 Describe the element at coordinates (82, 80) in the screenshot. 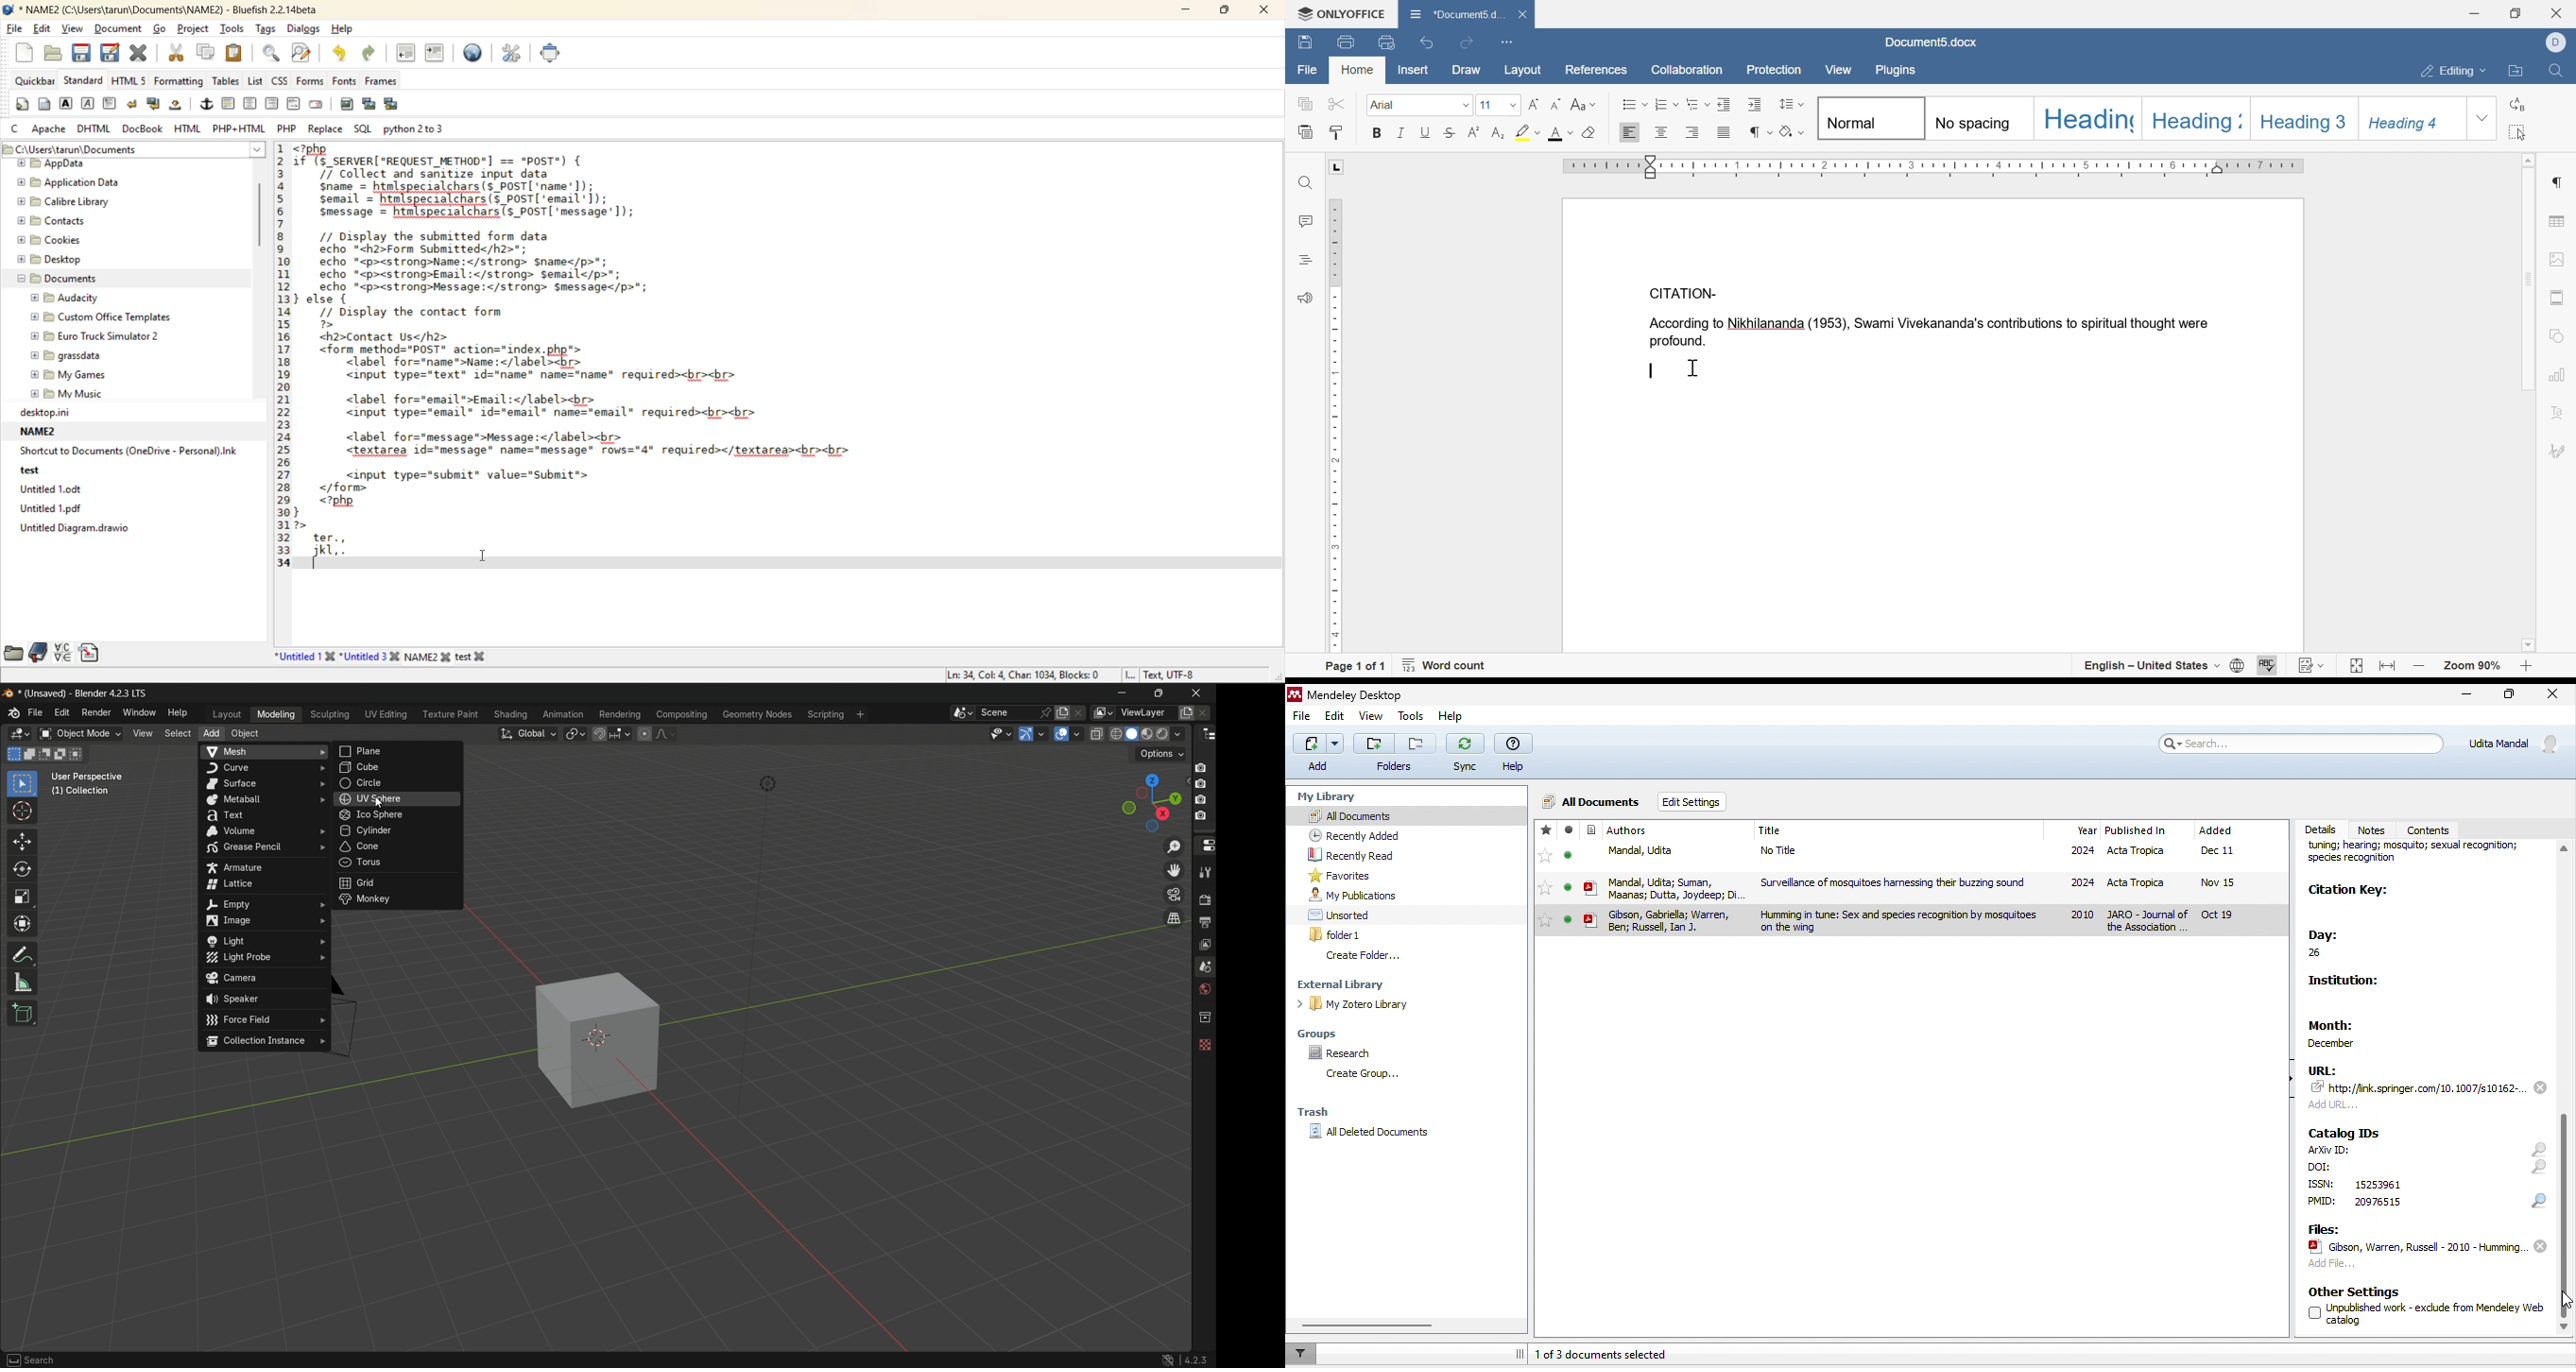

I see `standard` at that location.